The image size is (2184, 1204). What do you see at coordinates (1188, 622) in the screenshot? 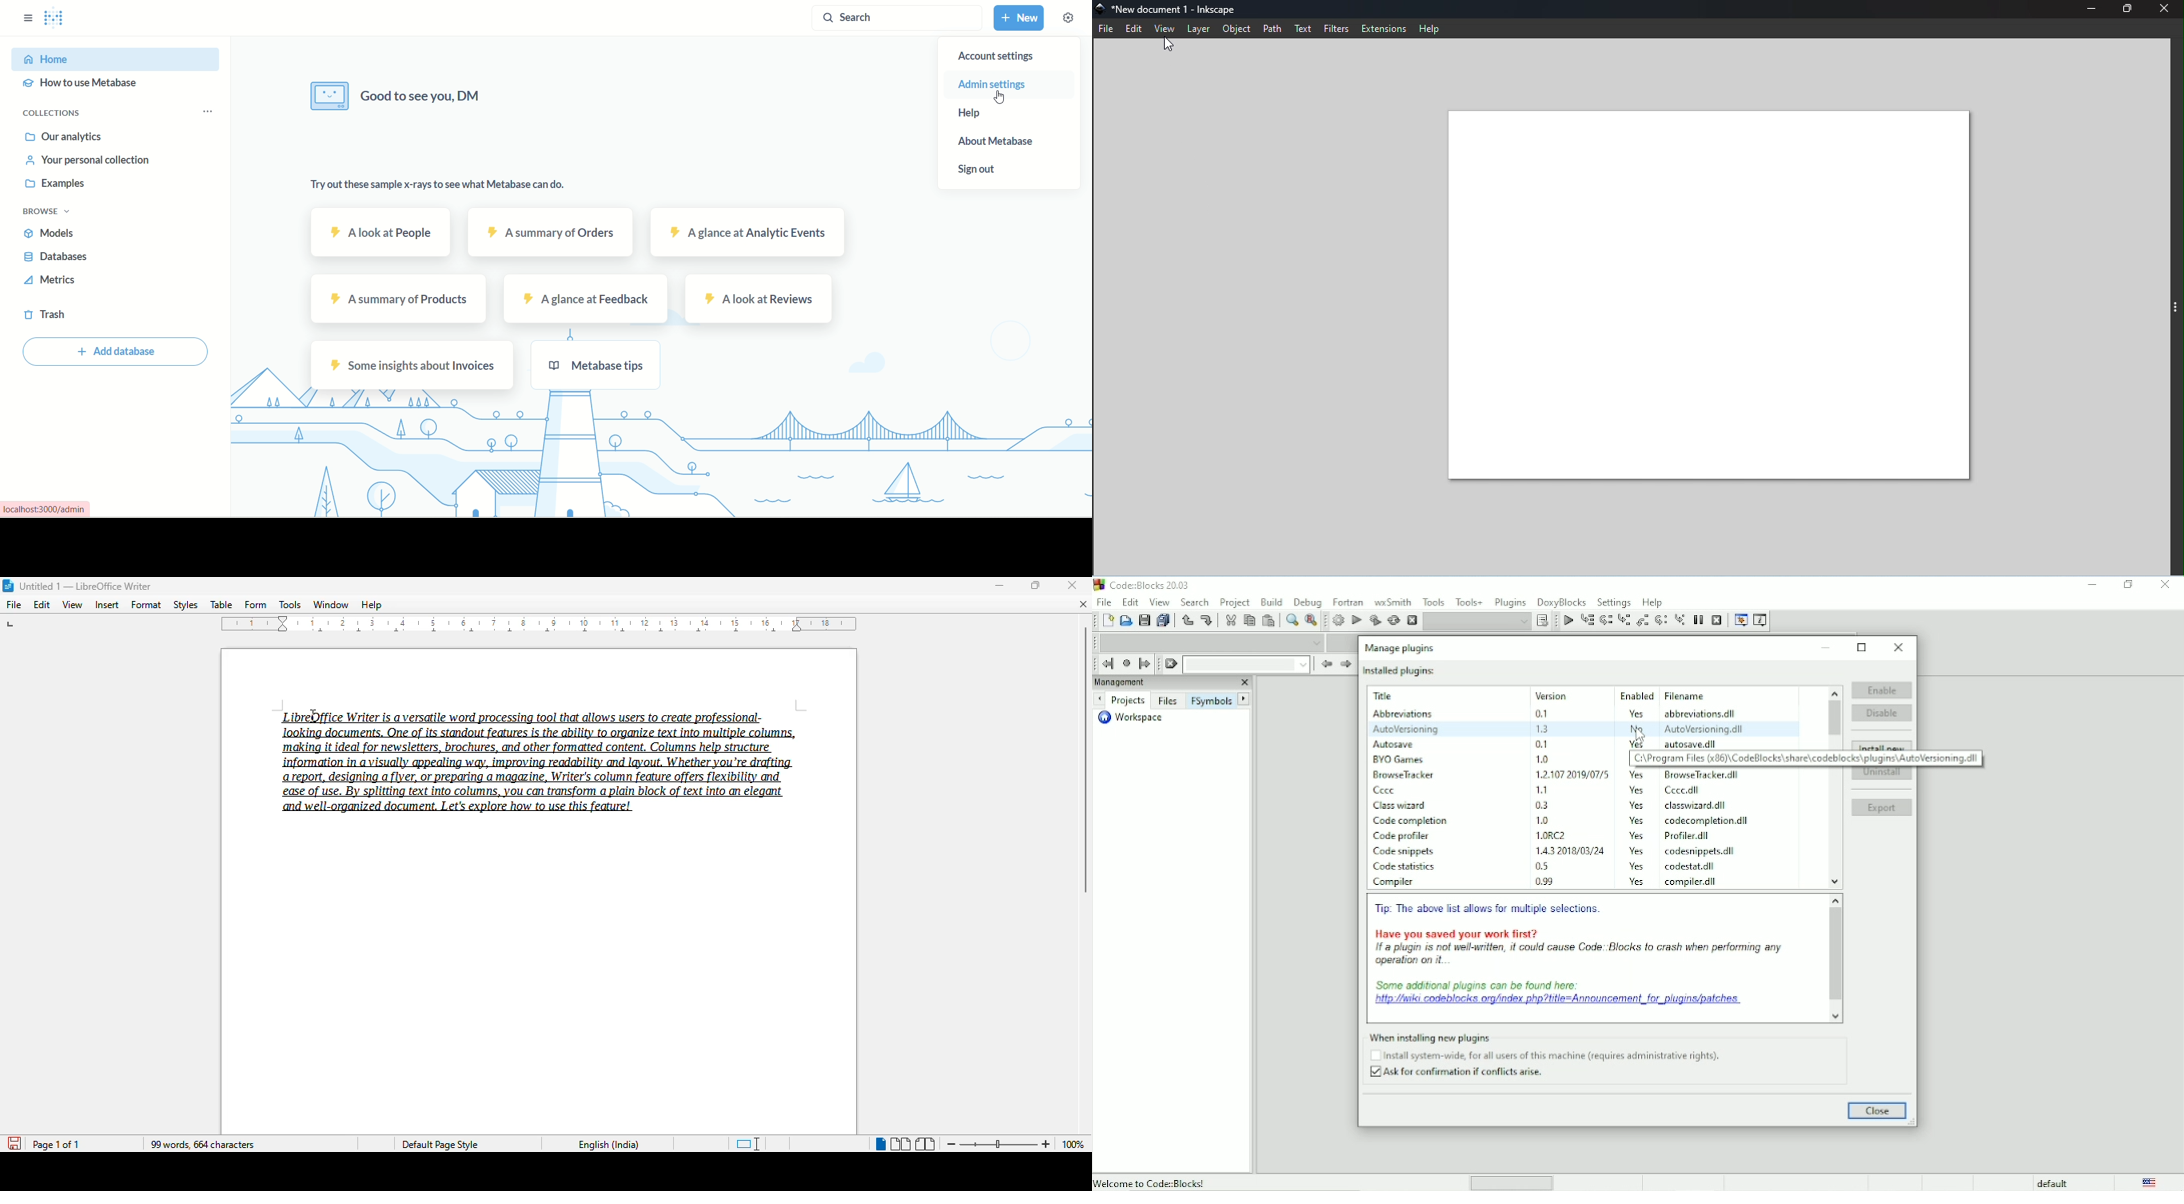
I see `Undo` at bounding box center [1188, 622].